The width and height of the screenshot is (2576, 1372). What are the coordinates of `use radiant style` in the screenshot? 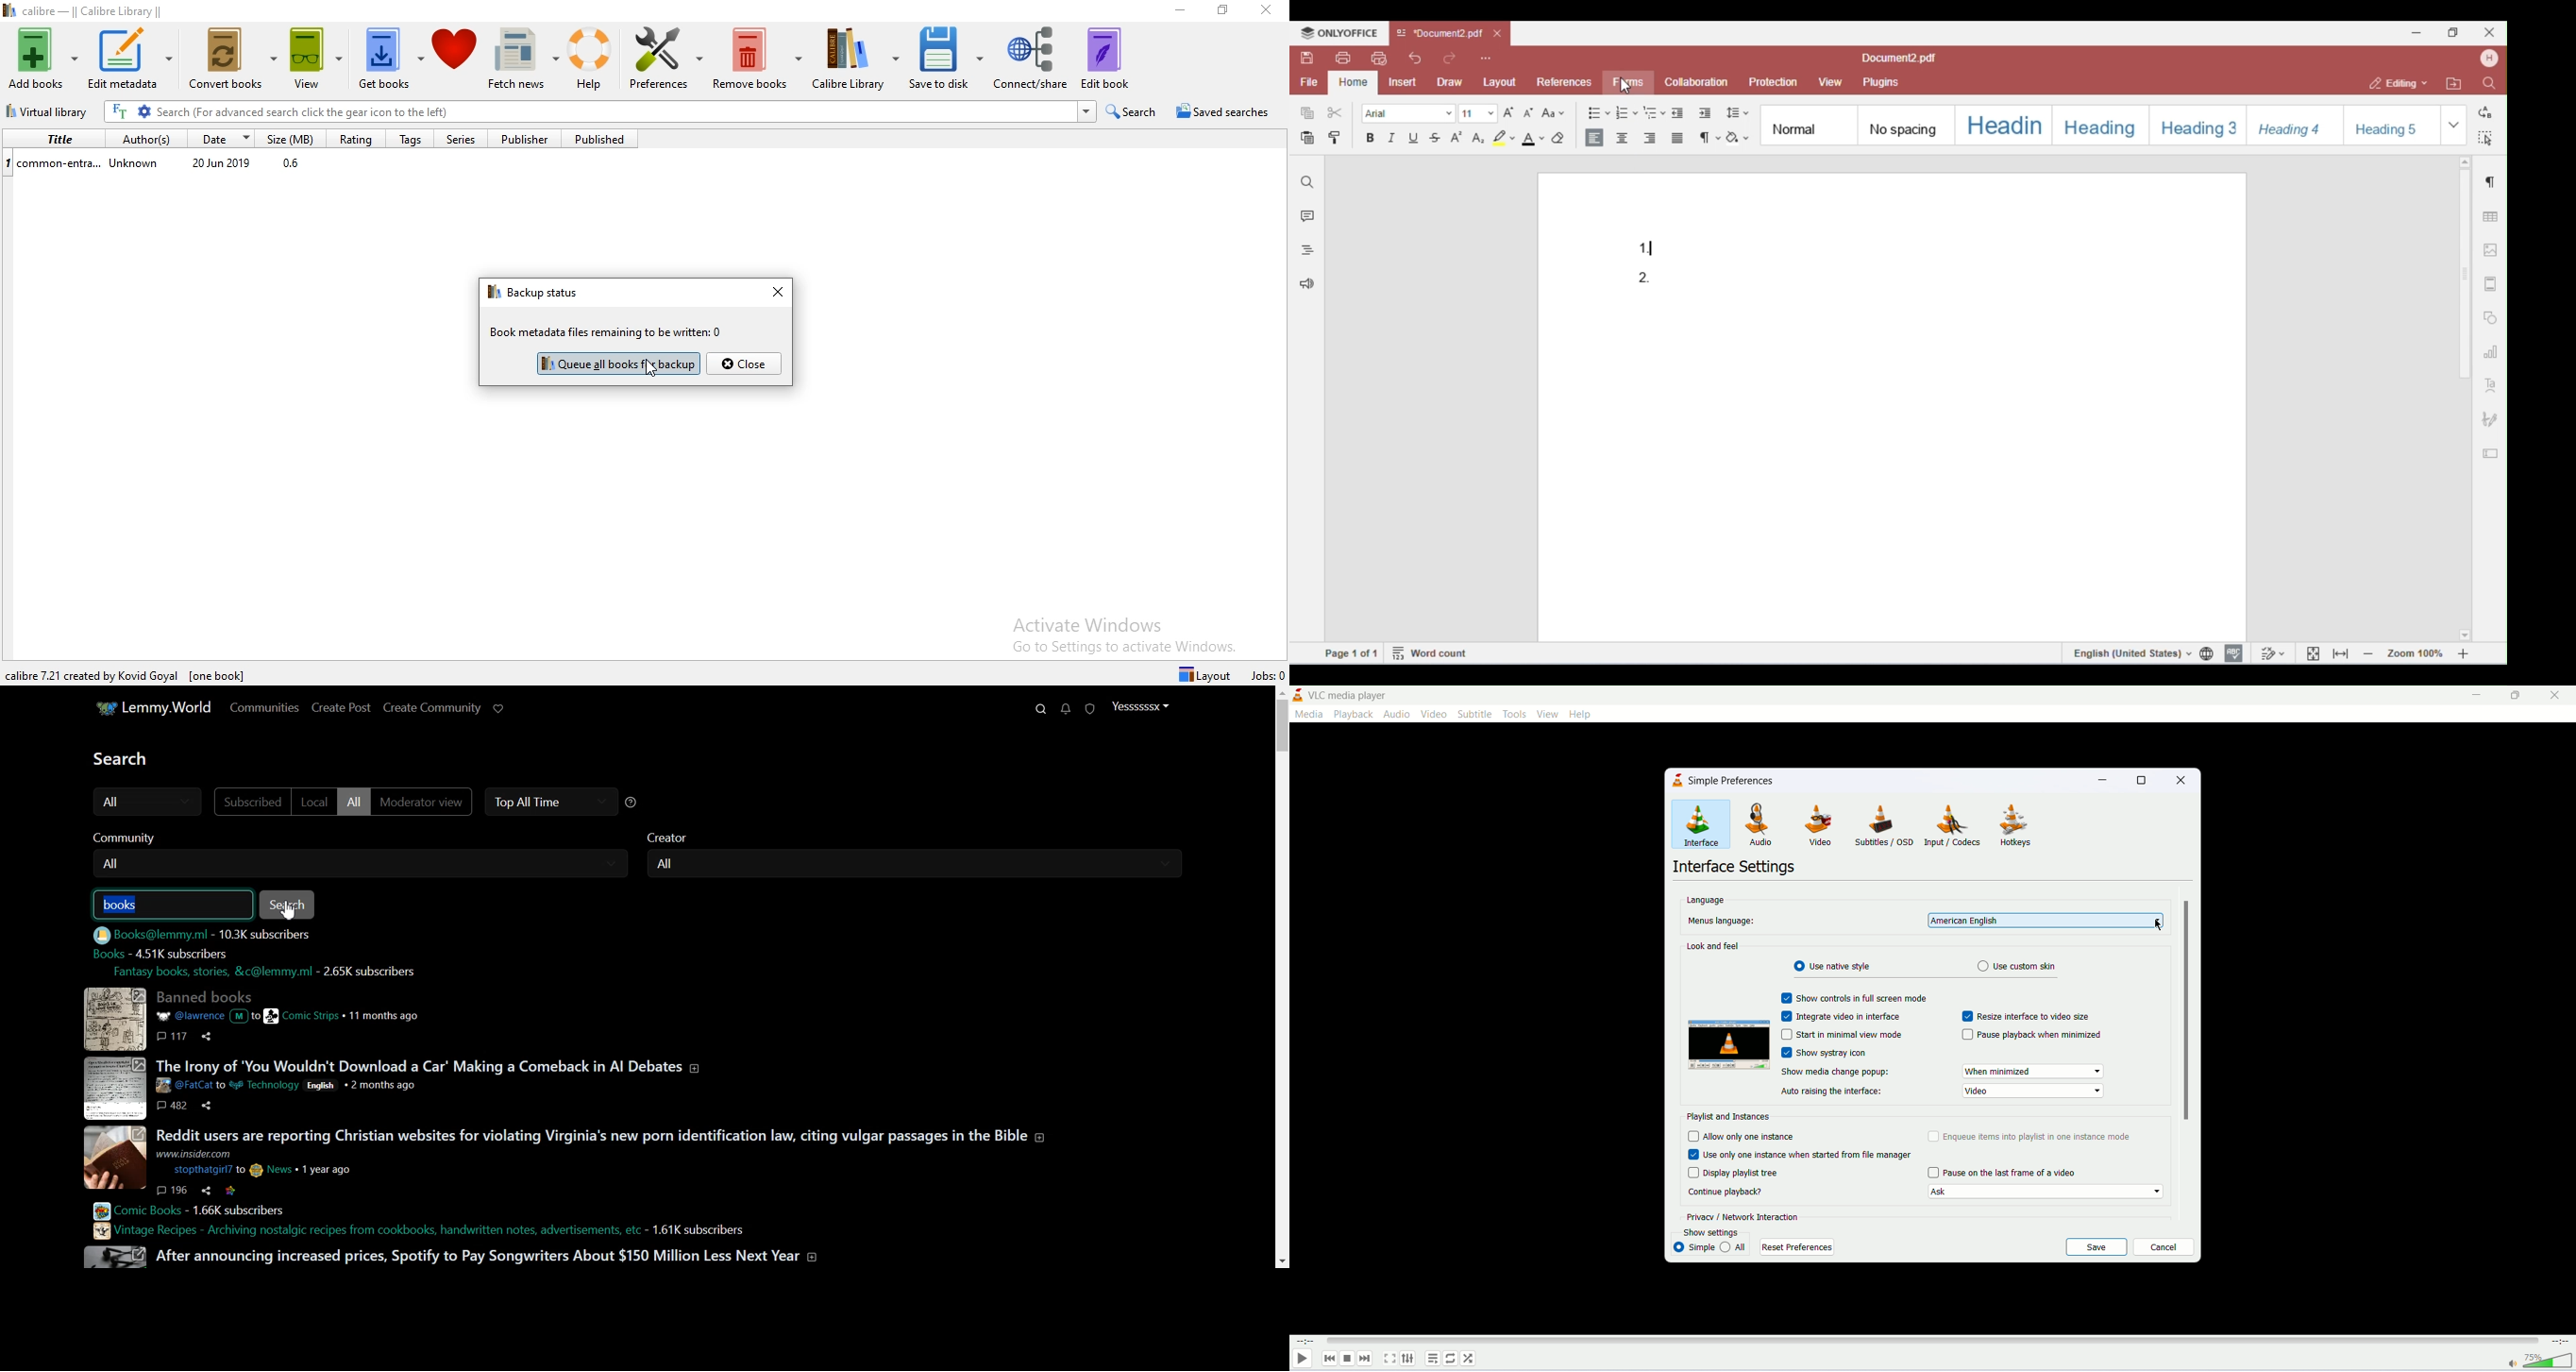 It's located at (1836, 966).